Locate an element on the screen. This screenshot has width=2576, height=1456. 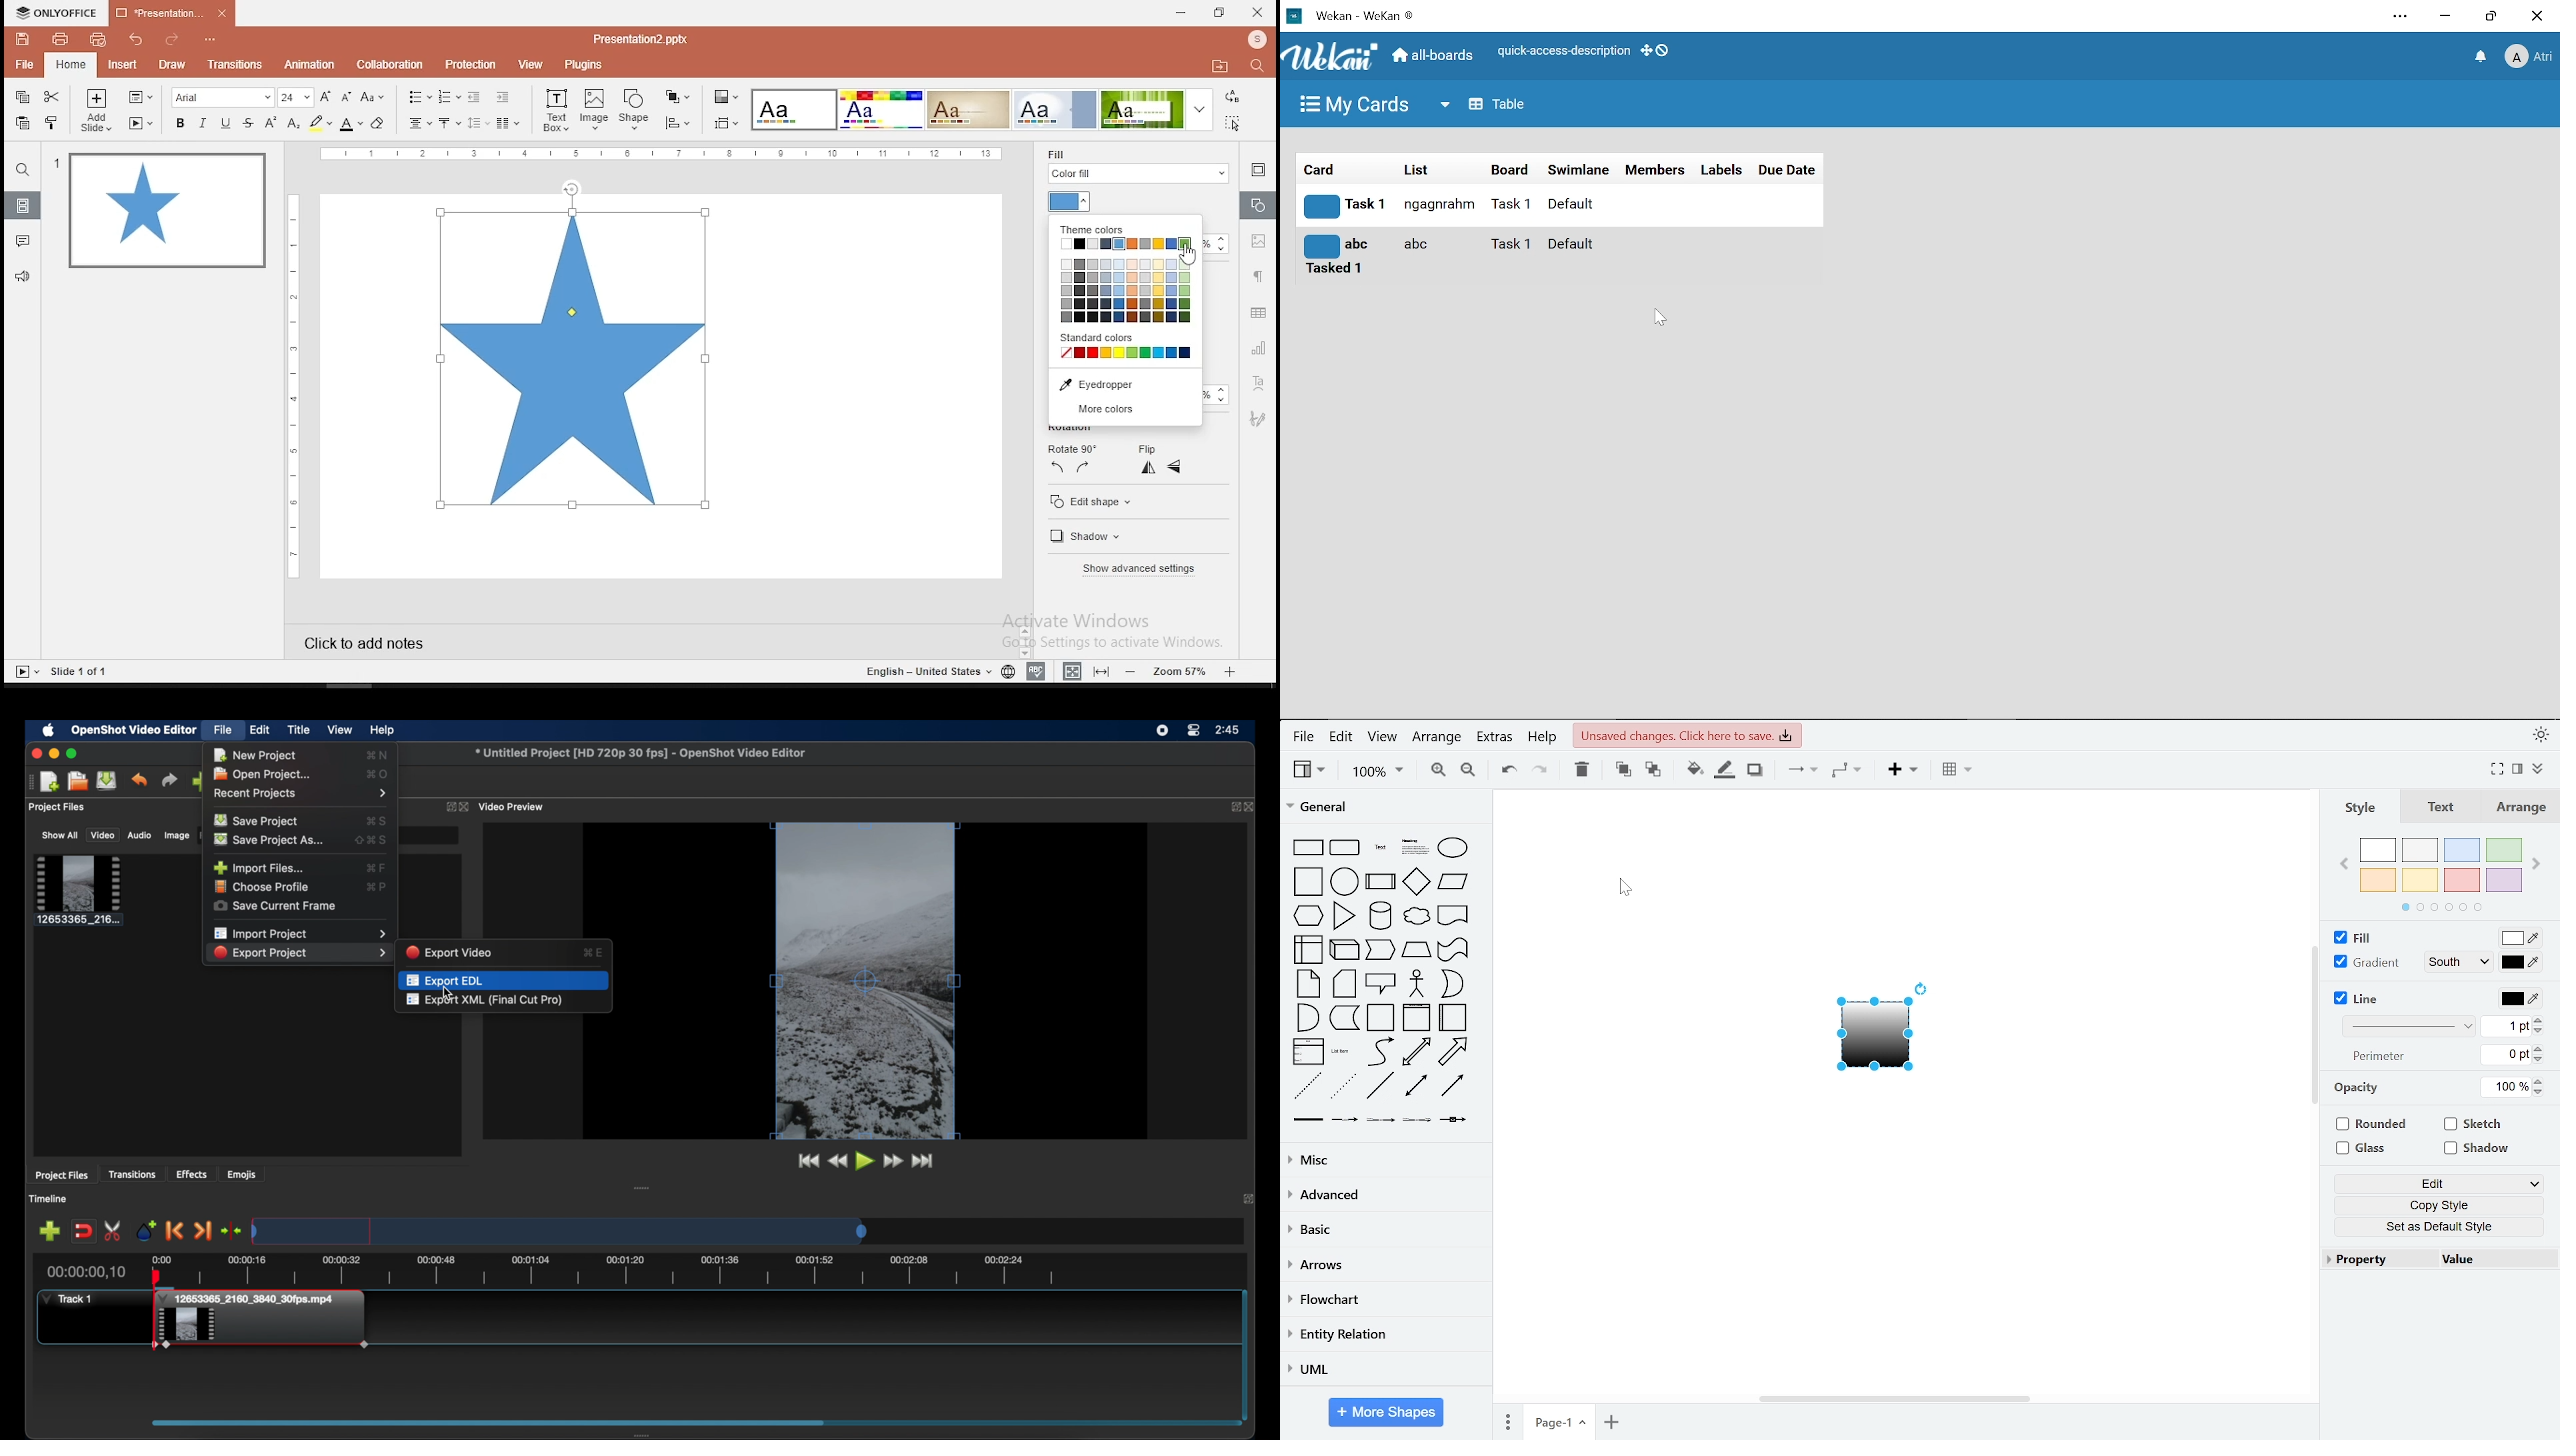
general shapes is located at coordinates (1378, 878).